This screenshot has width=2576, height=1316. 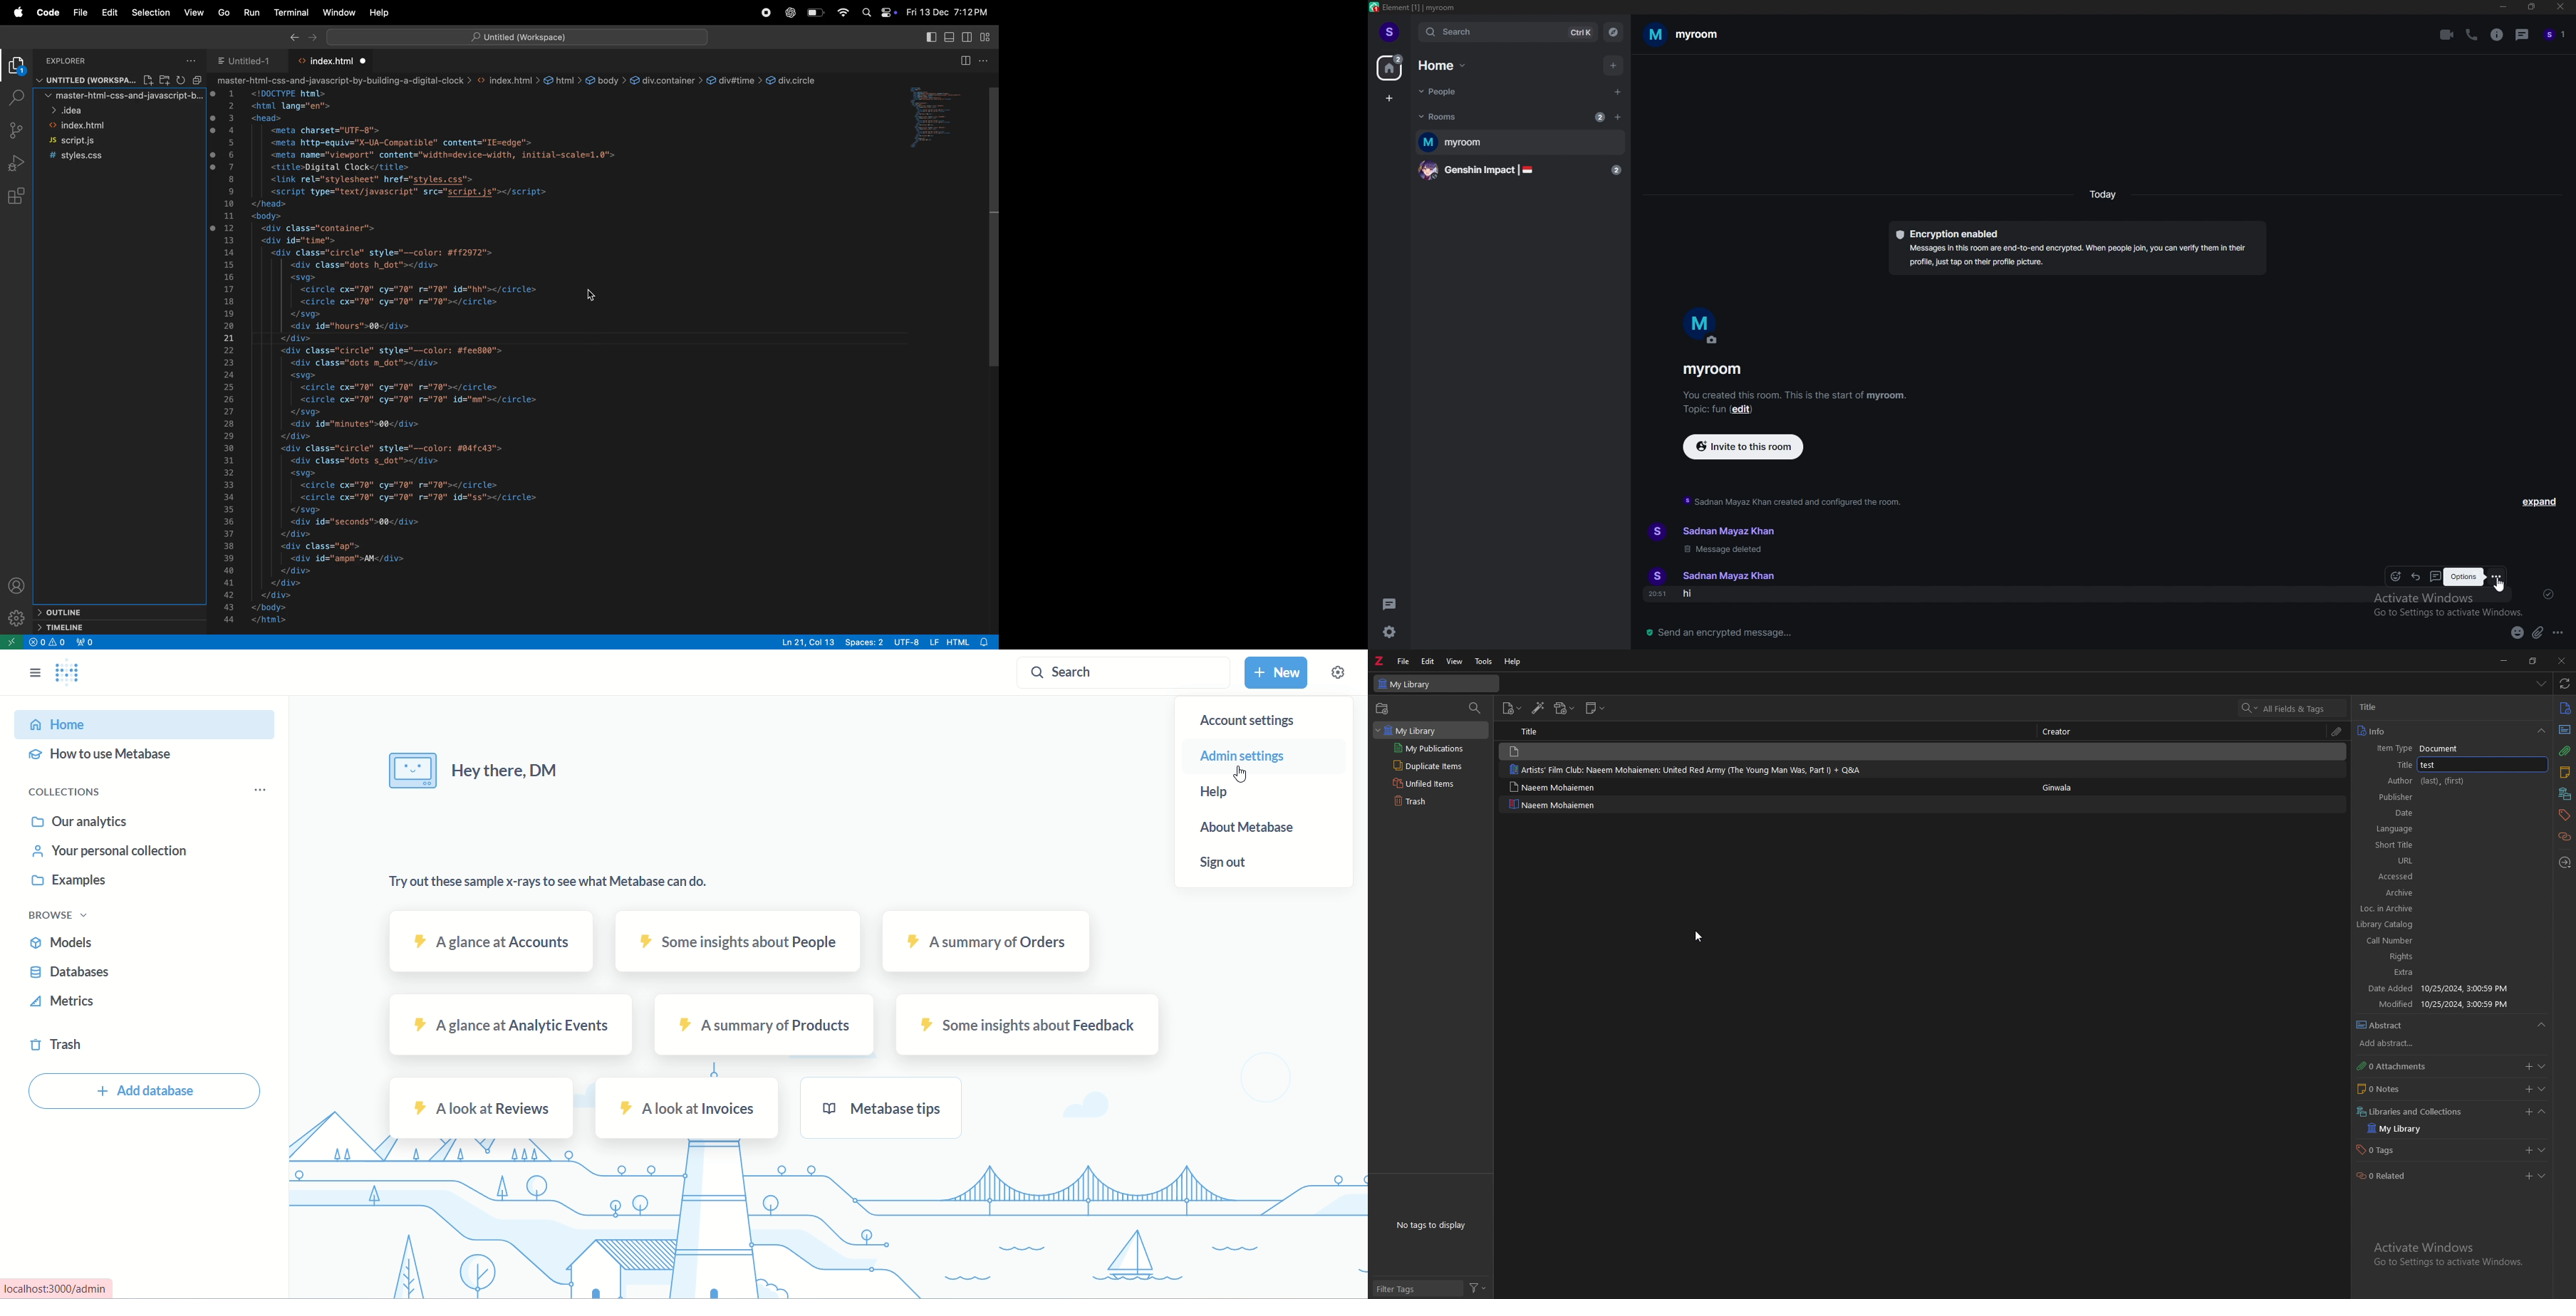 I want to click on add libraries and collection, so click(x=2526, y=1178).